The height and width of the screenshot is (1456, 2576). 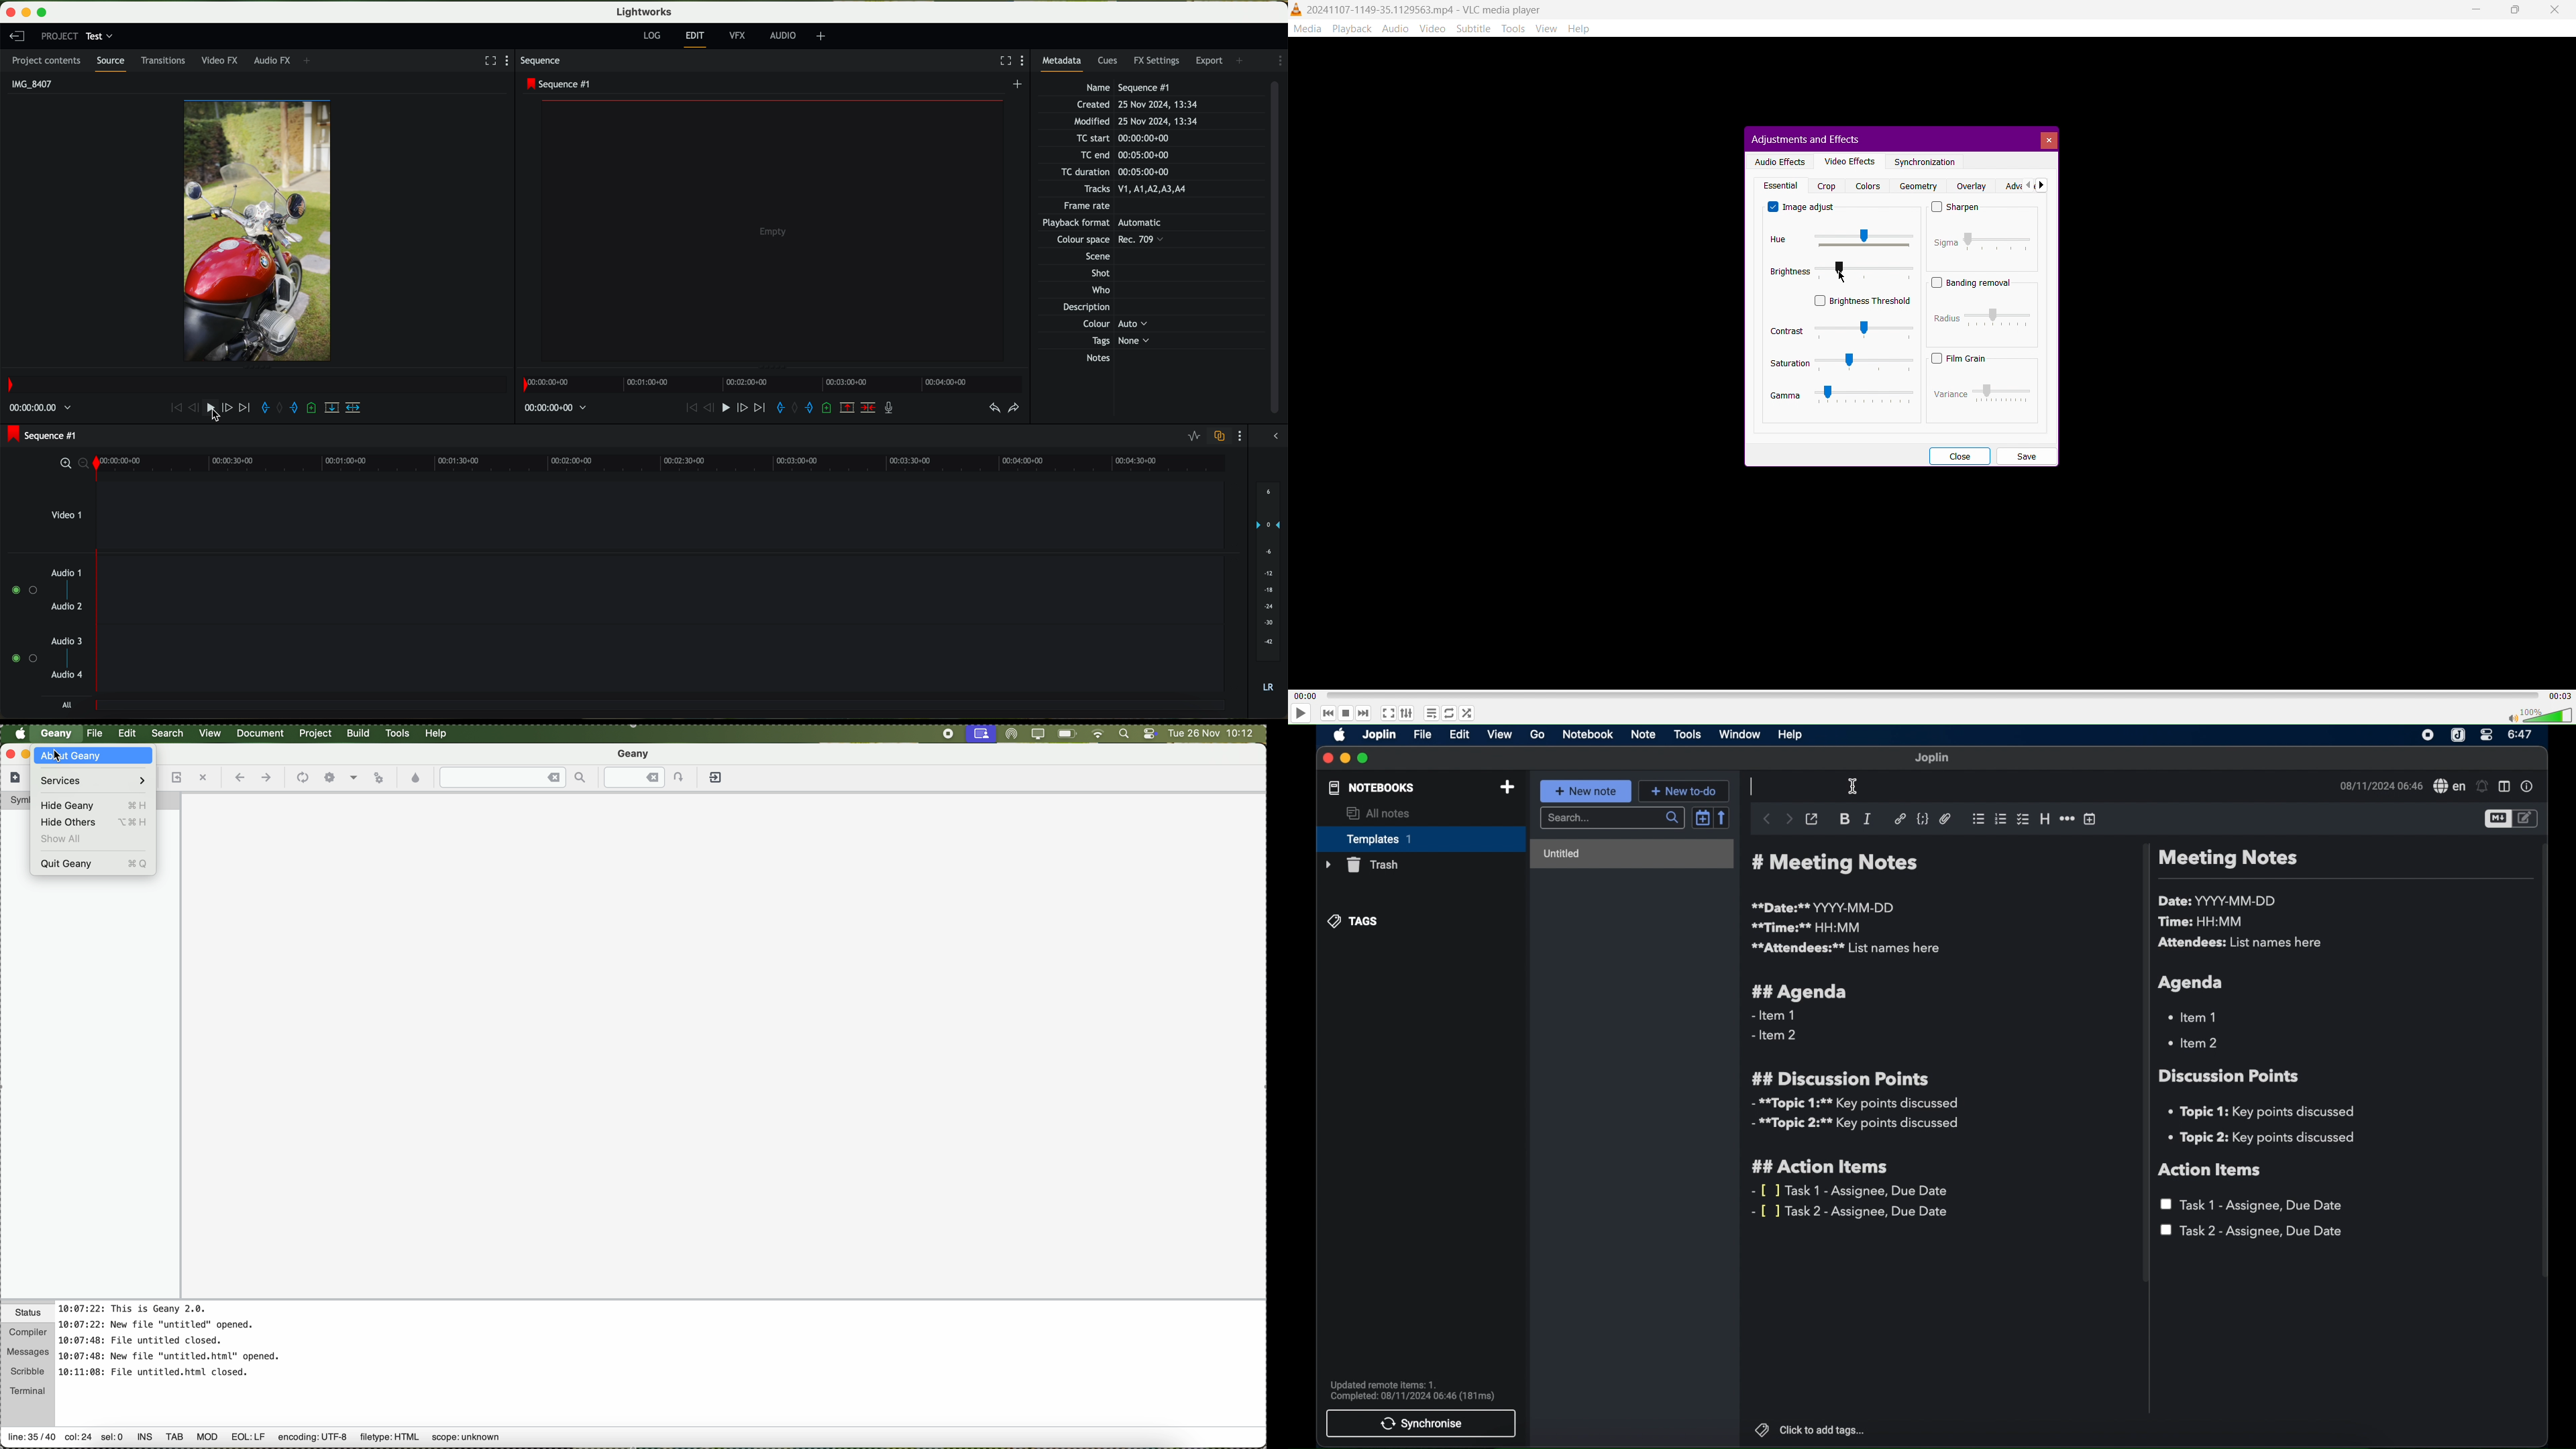 What do you see at coordinates (1701, 819) in the screenshot?
I see `toggle sort order  field` at bounding box center [1701, 819].